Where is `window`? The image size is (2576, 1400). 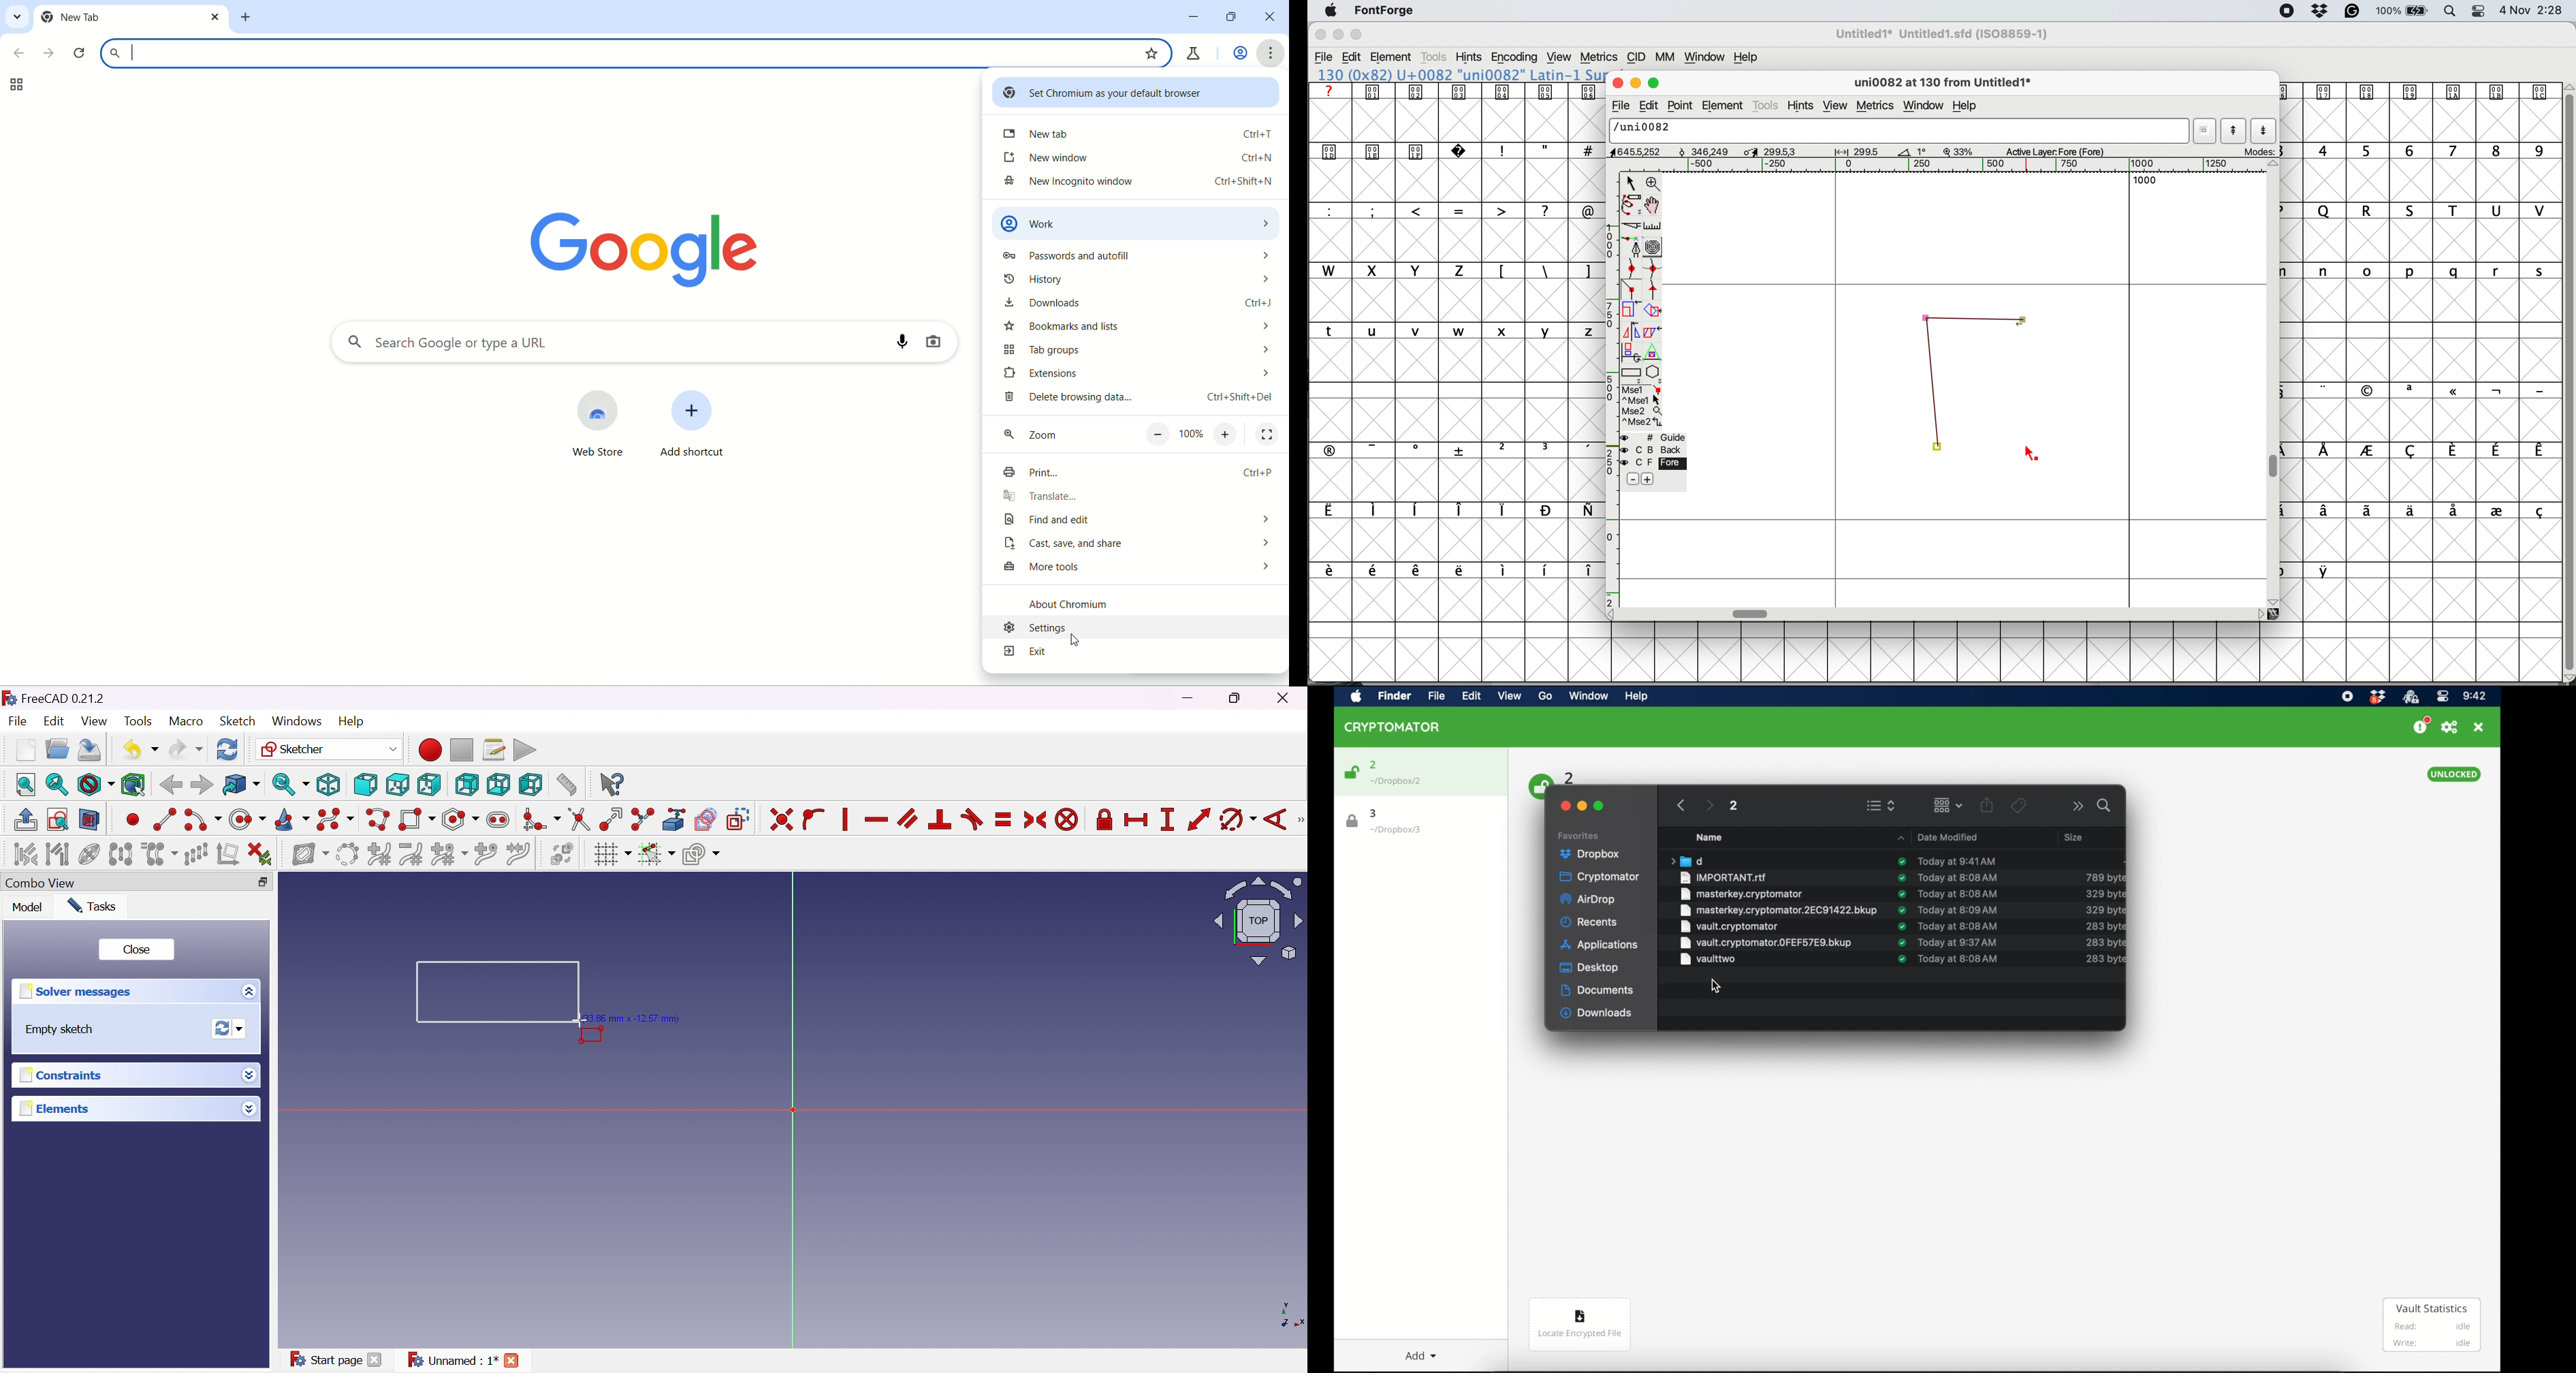
window is located at coordinates (1926, 106).